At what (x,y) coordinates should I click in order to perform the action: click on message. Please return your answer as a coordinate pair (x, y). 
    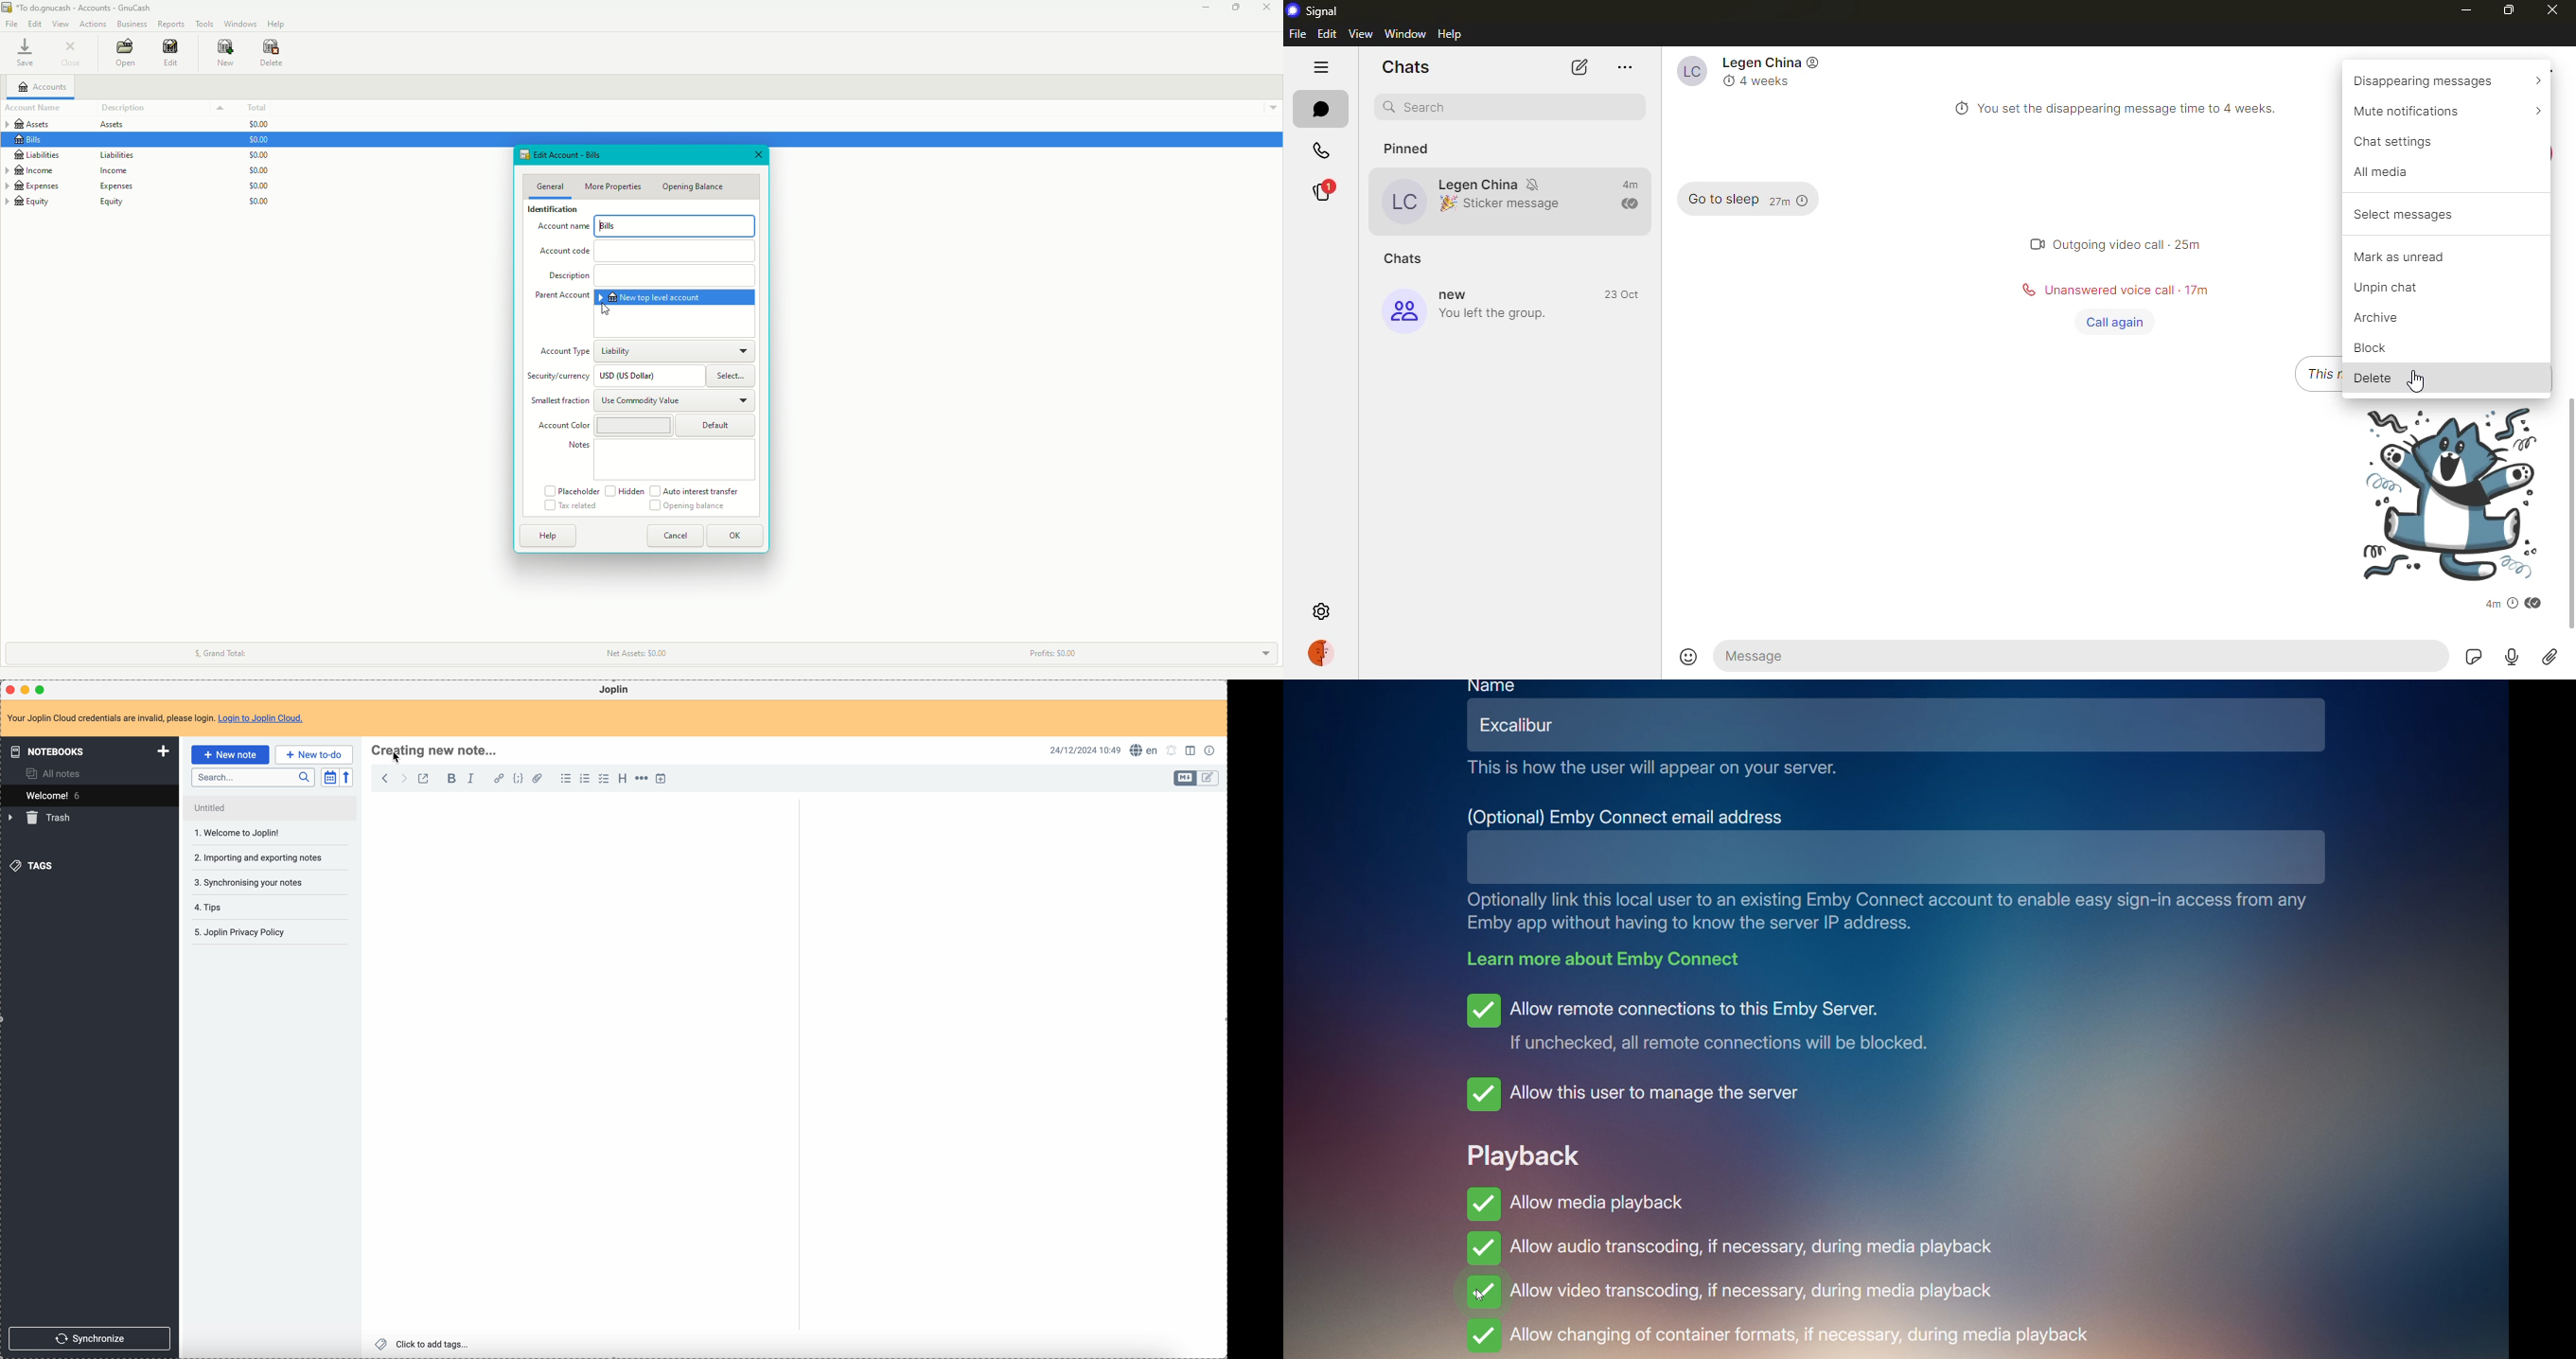
    Looking at the image, I should click on (1768, 656).